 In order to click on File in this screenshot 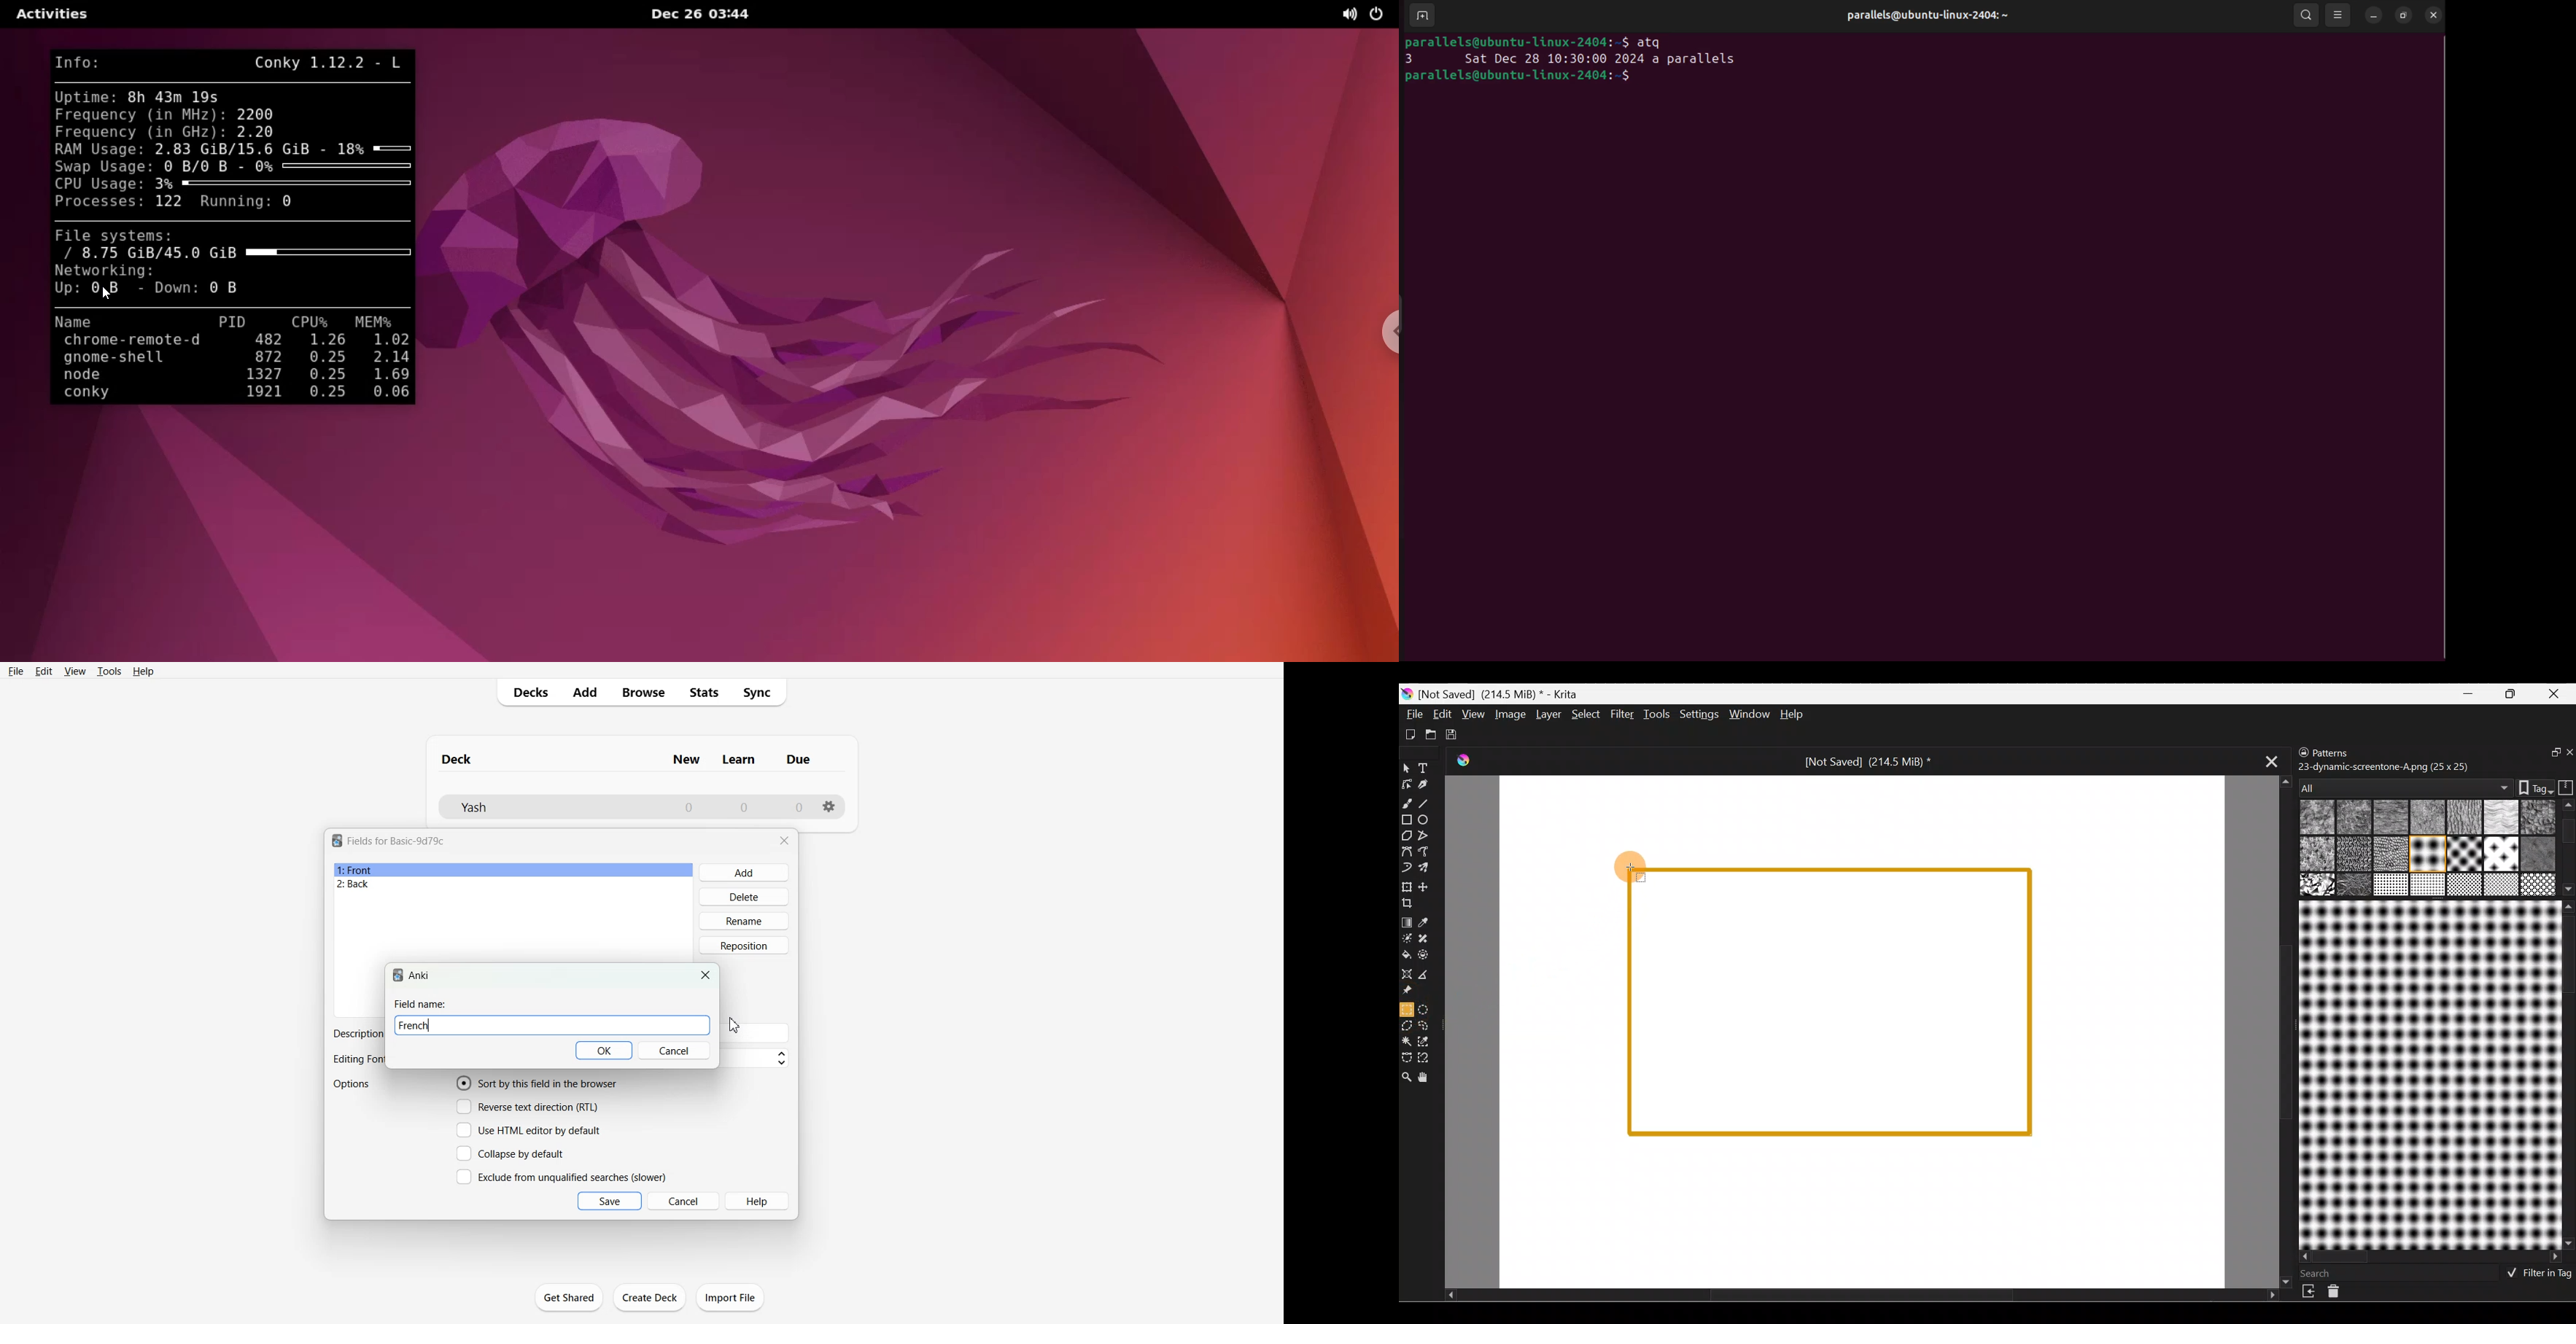, I will do `click(15, 671)`.